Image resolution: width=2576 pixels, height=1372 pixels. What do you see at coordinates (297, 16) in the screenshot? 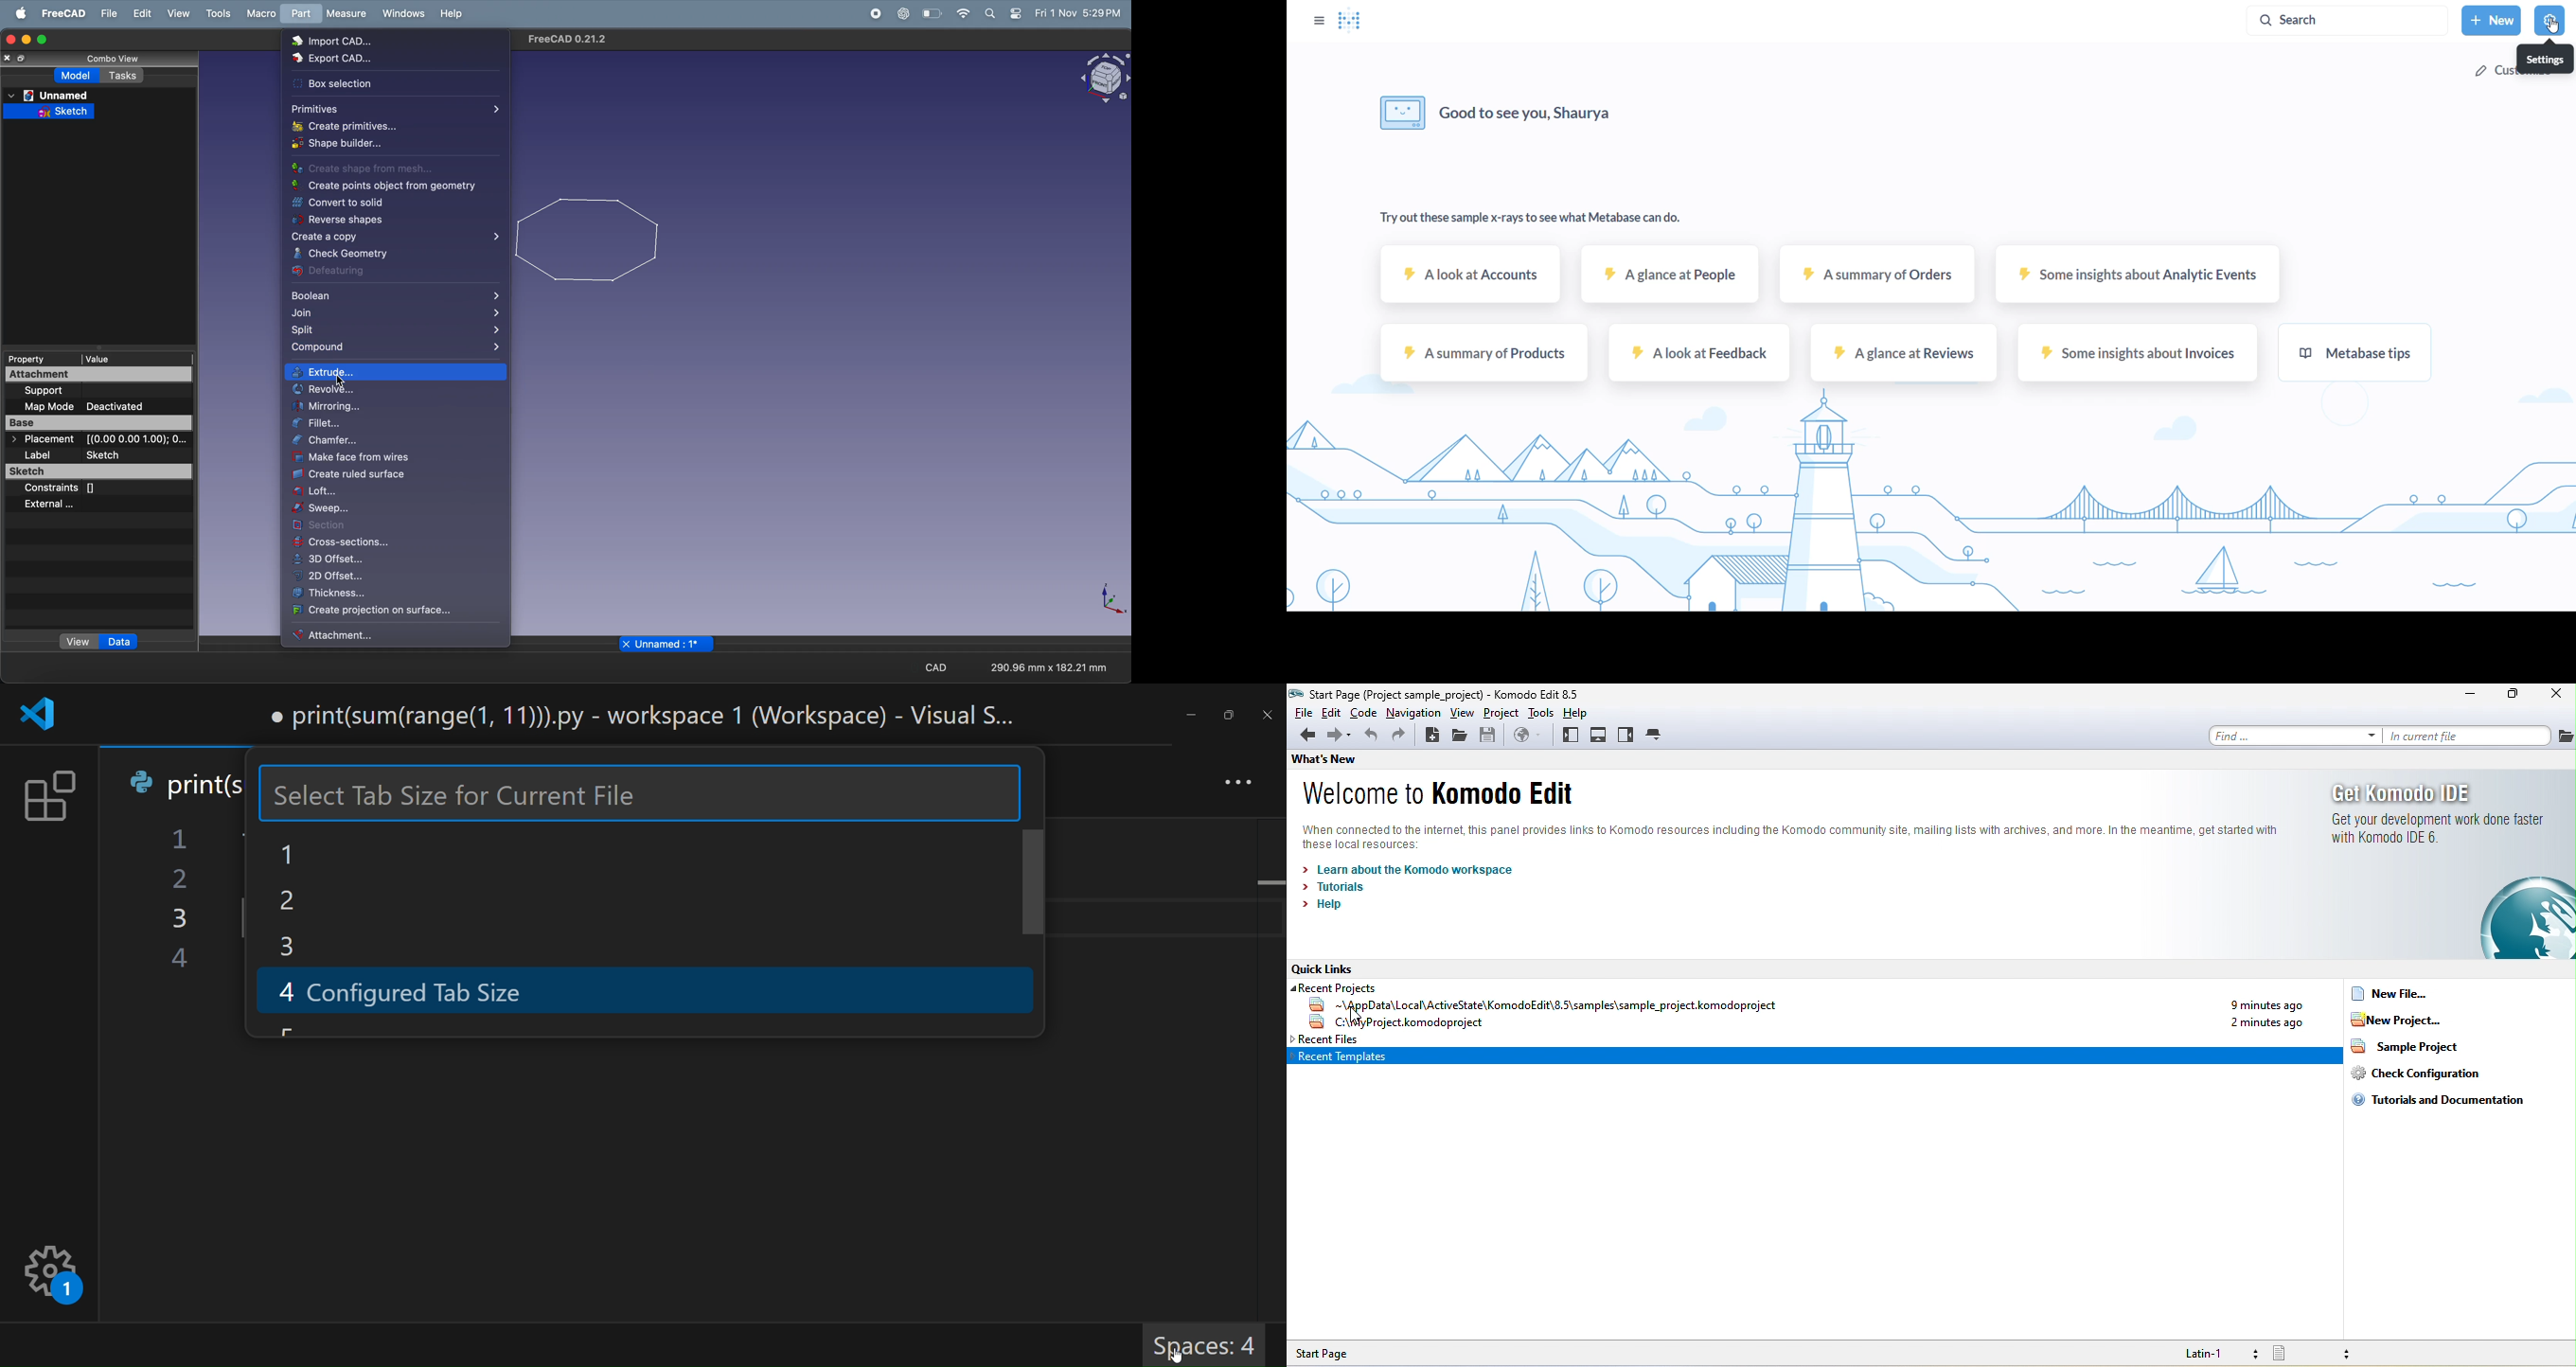
I see `part` at bounding box center [297, 16].